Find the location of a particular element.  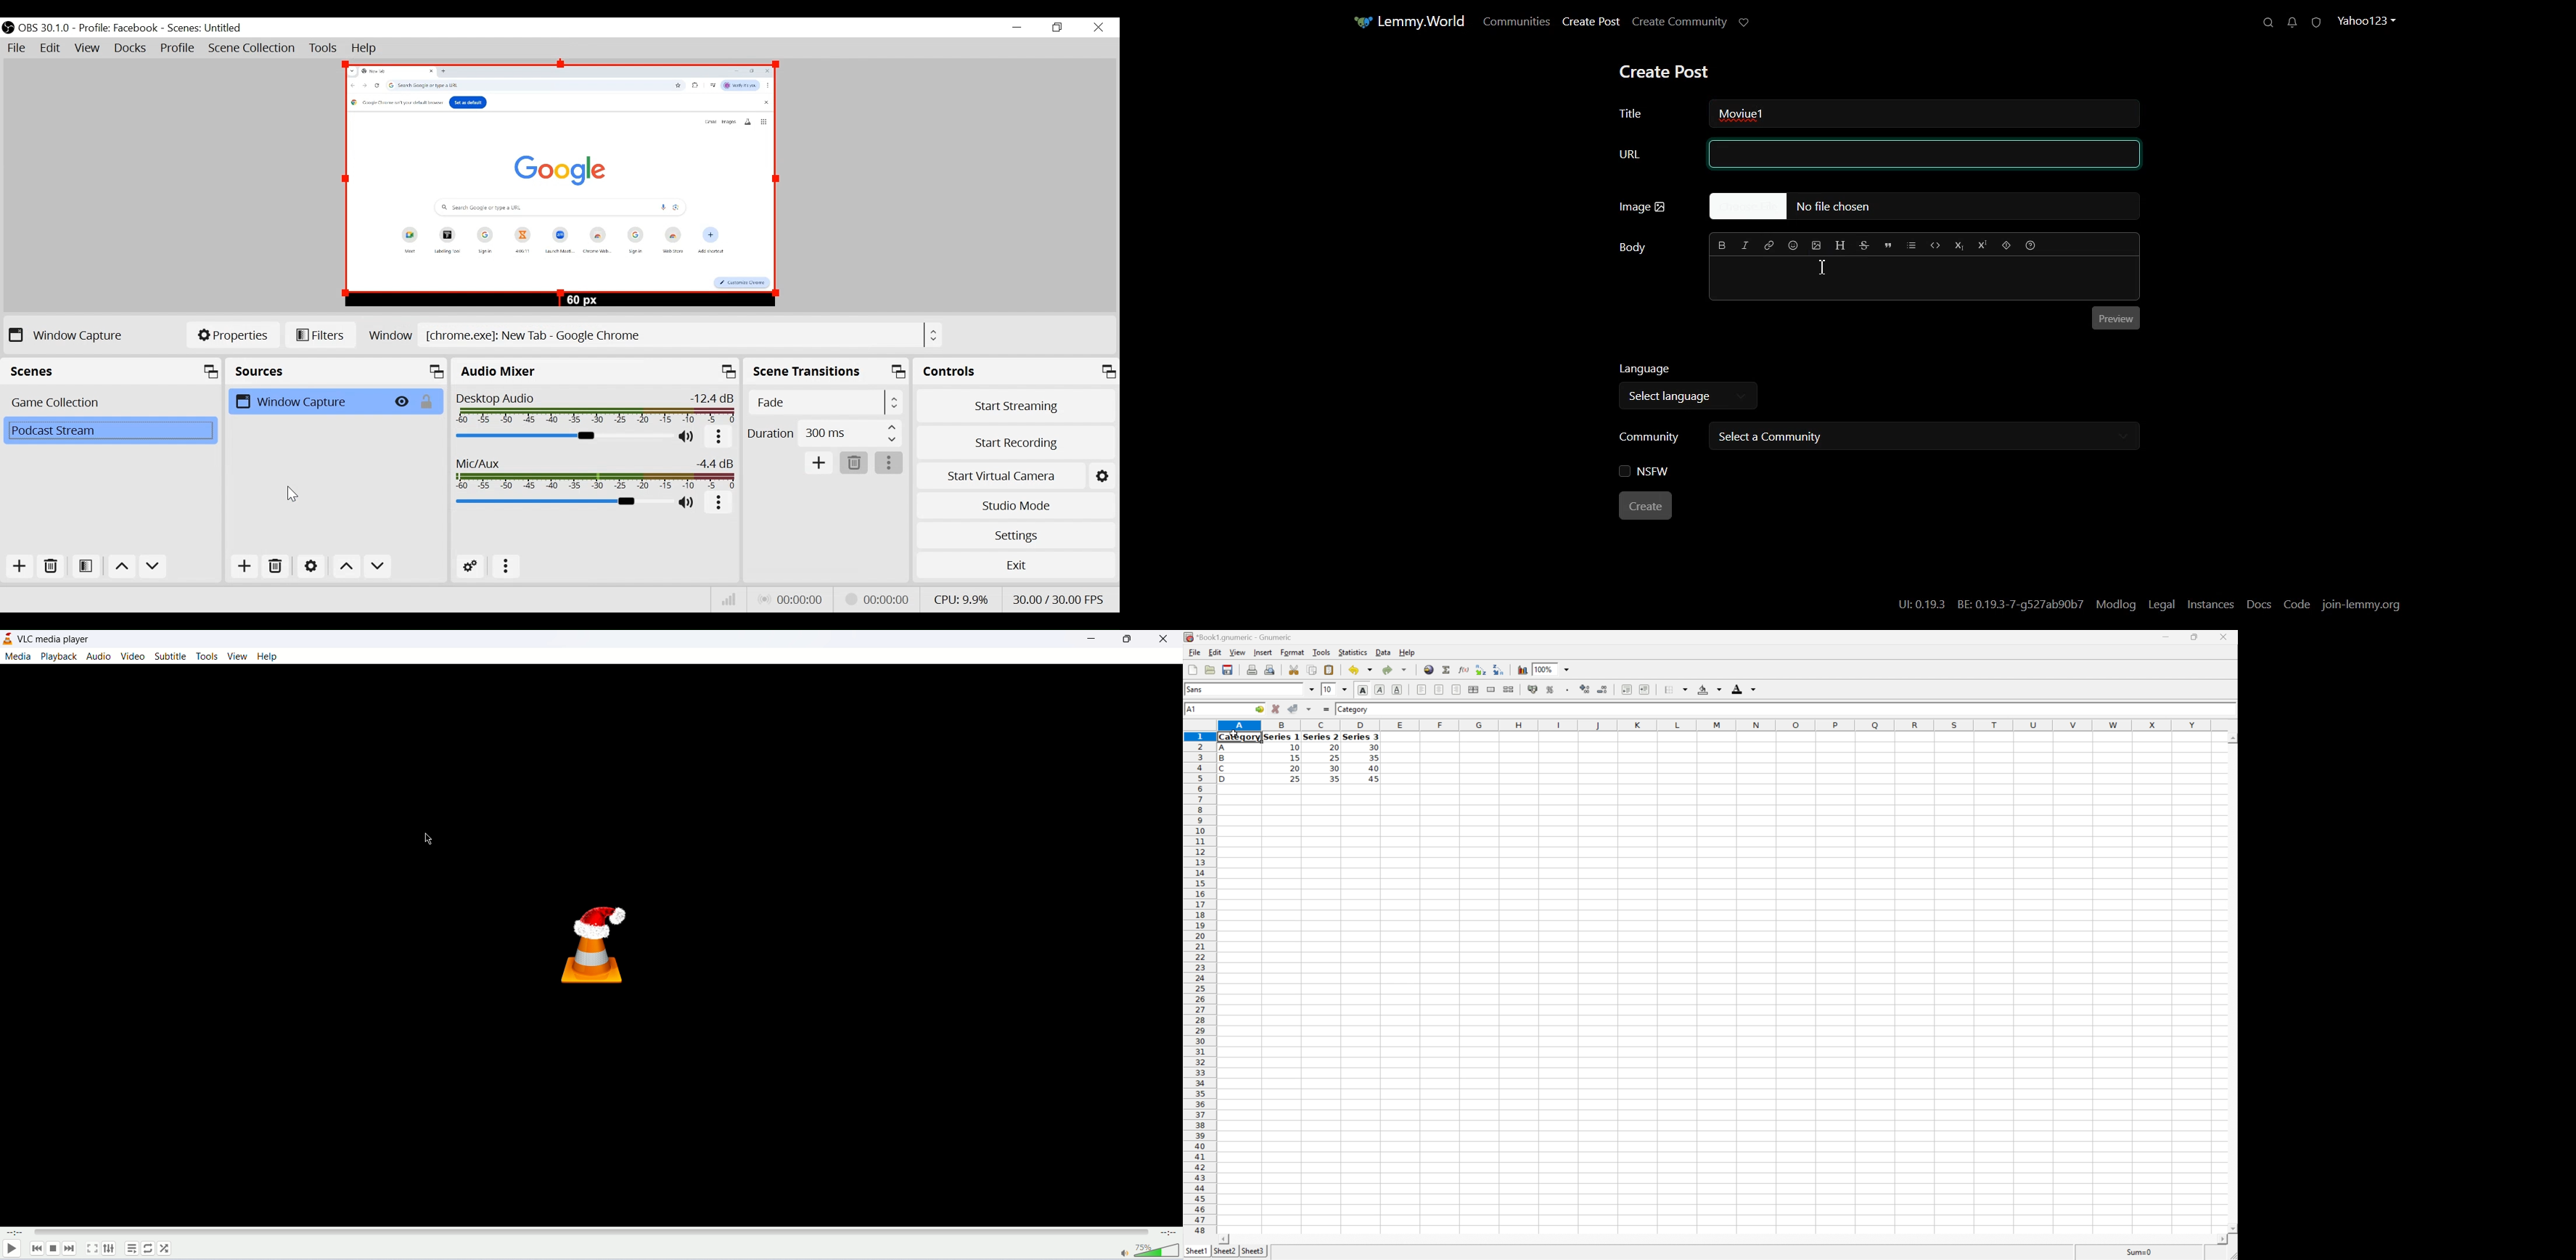

Add is located at coordinates (244, 566).